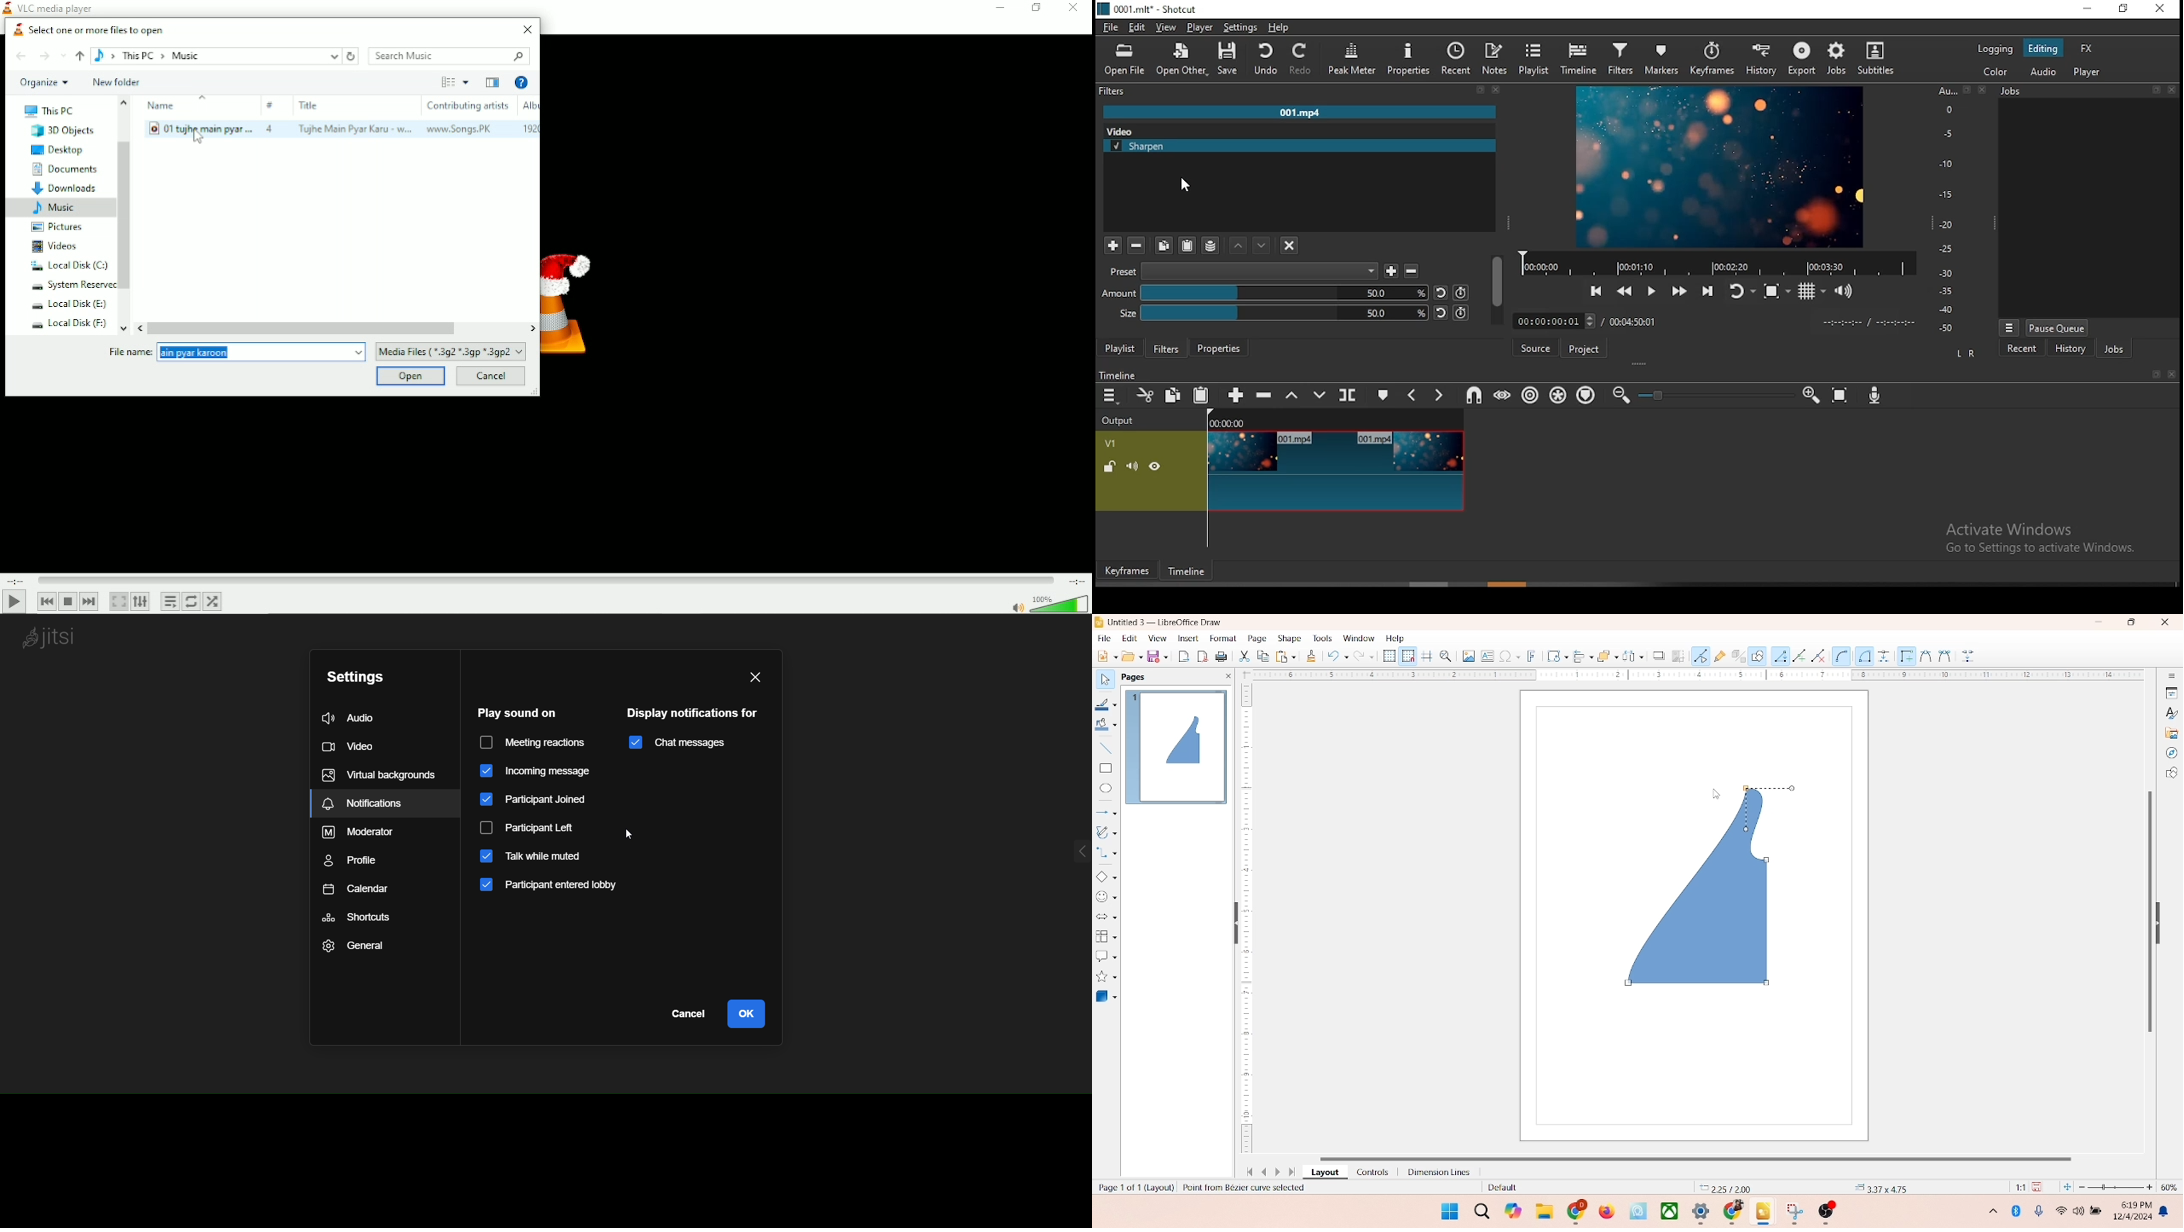 Image resolution: width=2184 pixels, height=1232 pixels. Describe the element at coordinates (1106, 956) in the screenshot. I see `callout` at that location.